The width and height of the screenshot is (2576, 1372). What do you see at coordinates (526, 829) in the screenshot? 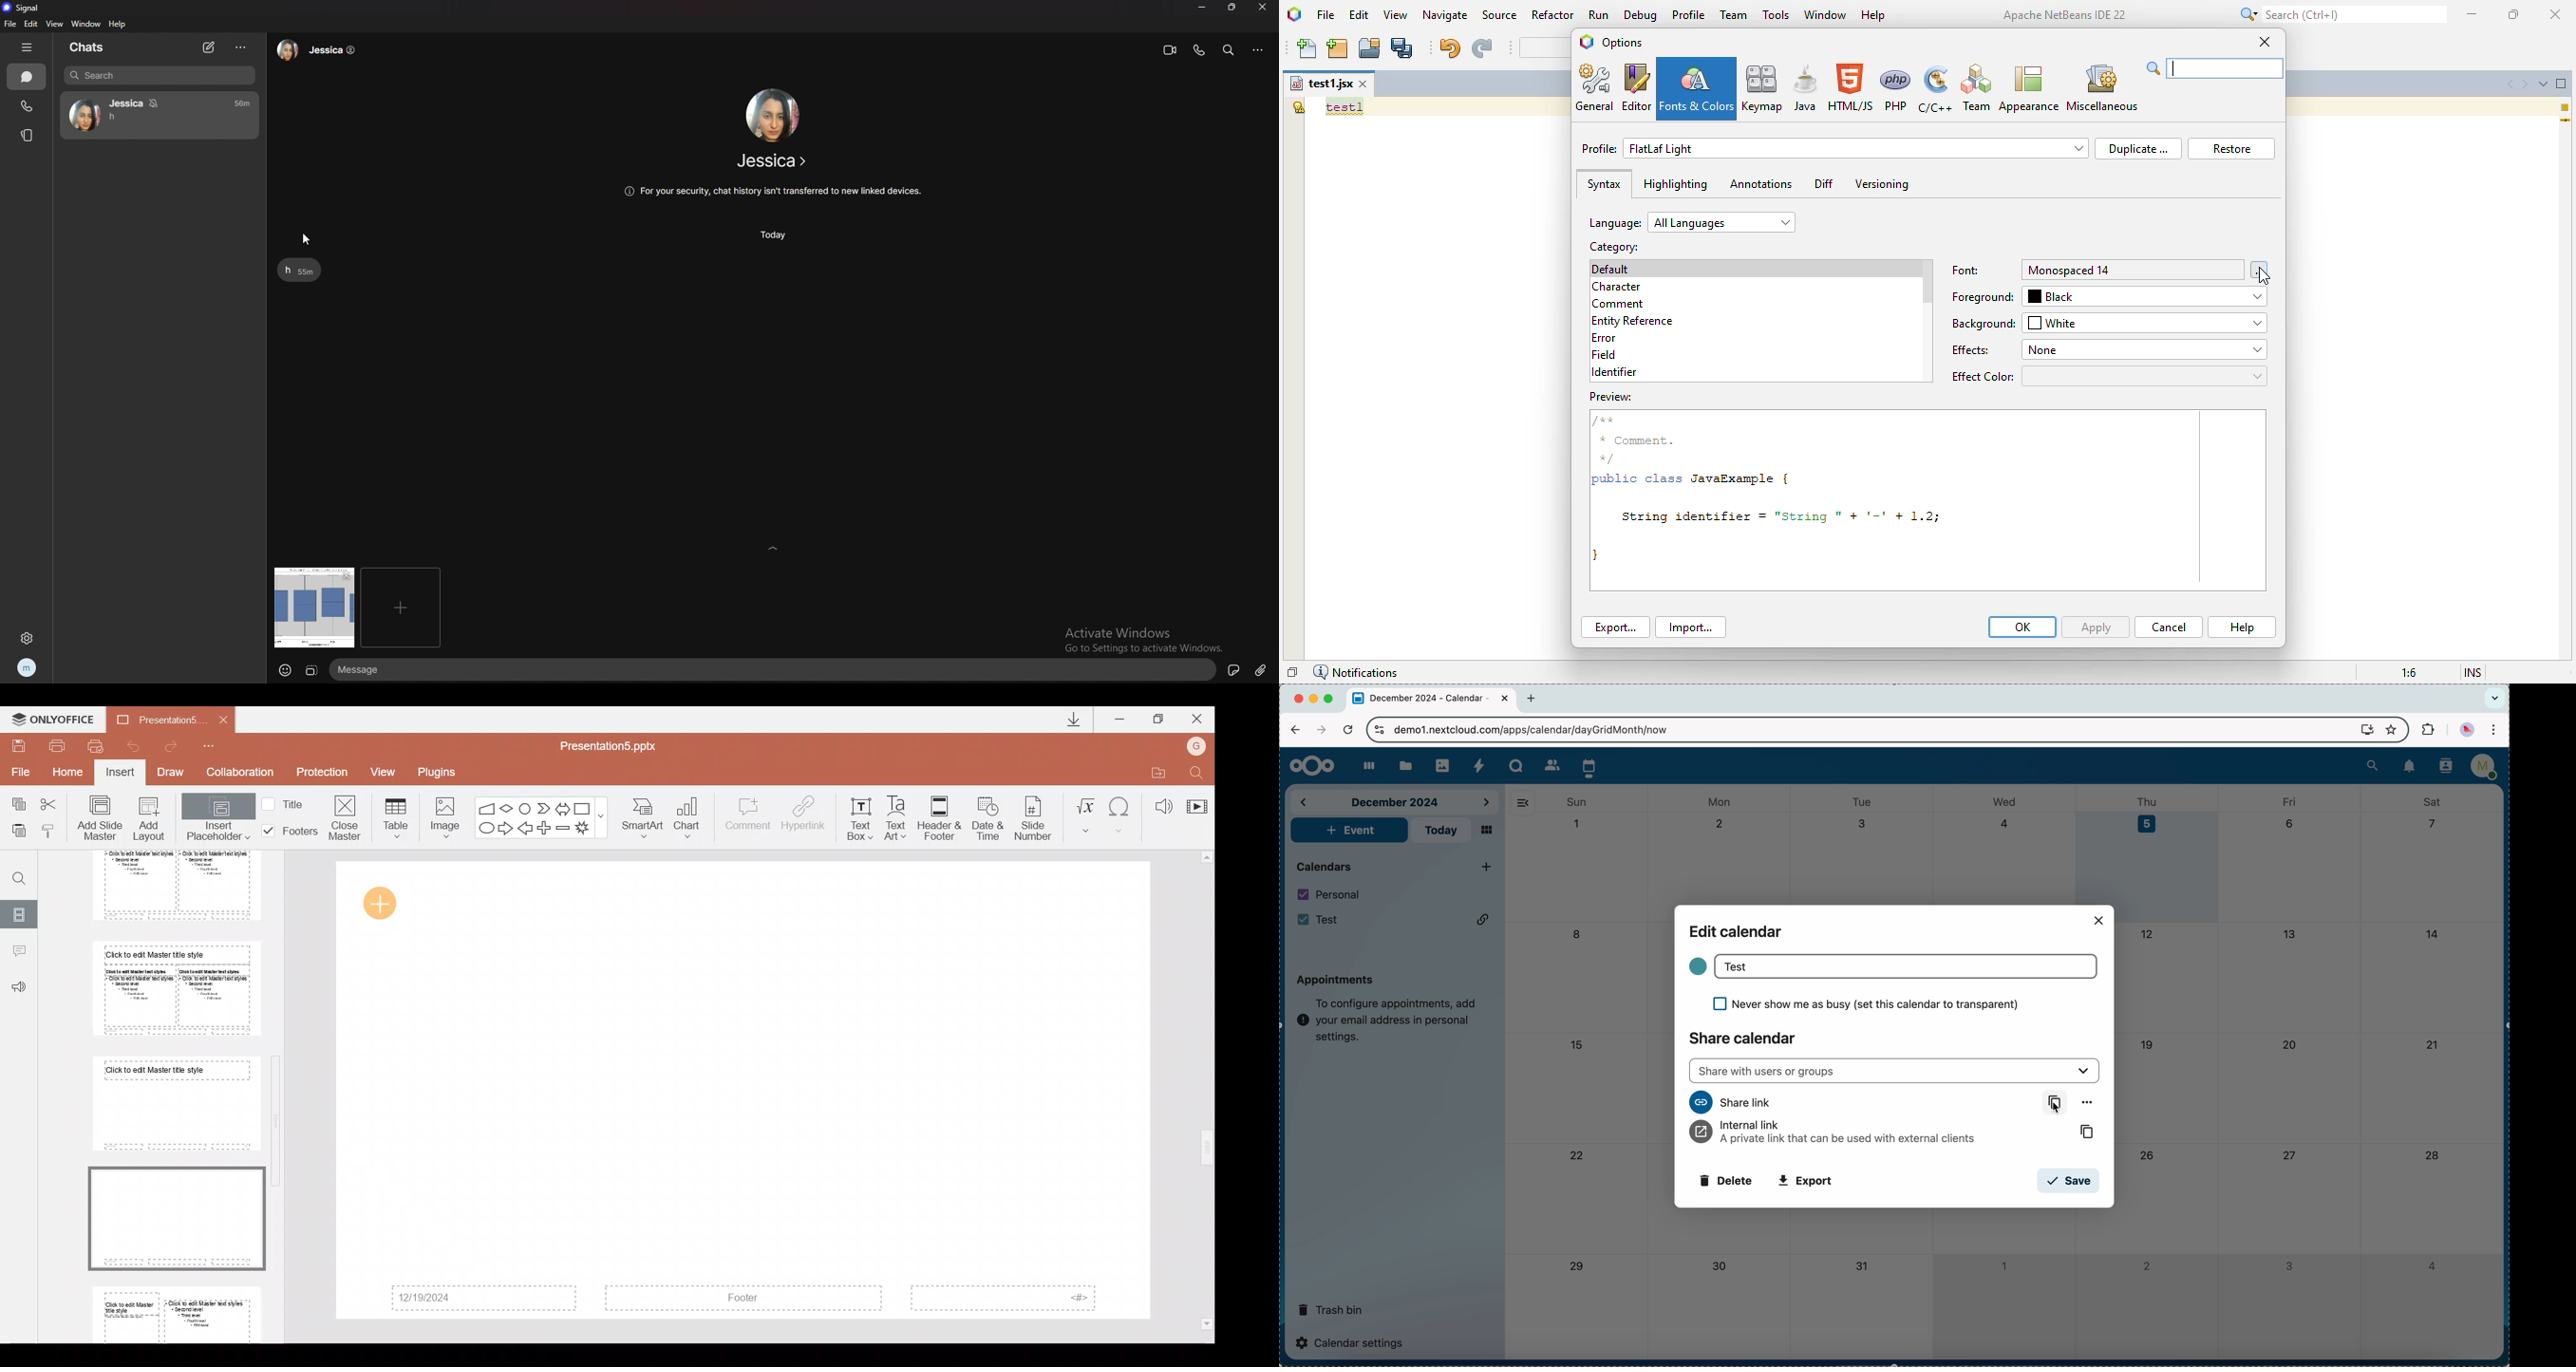
I see `Left arrow` at bounding box center [526, 829].